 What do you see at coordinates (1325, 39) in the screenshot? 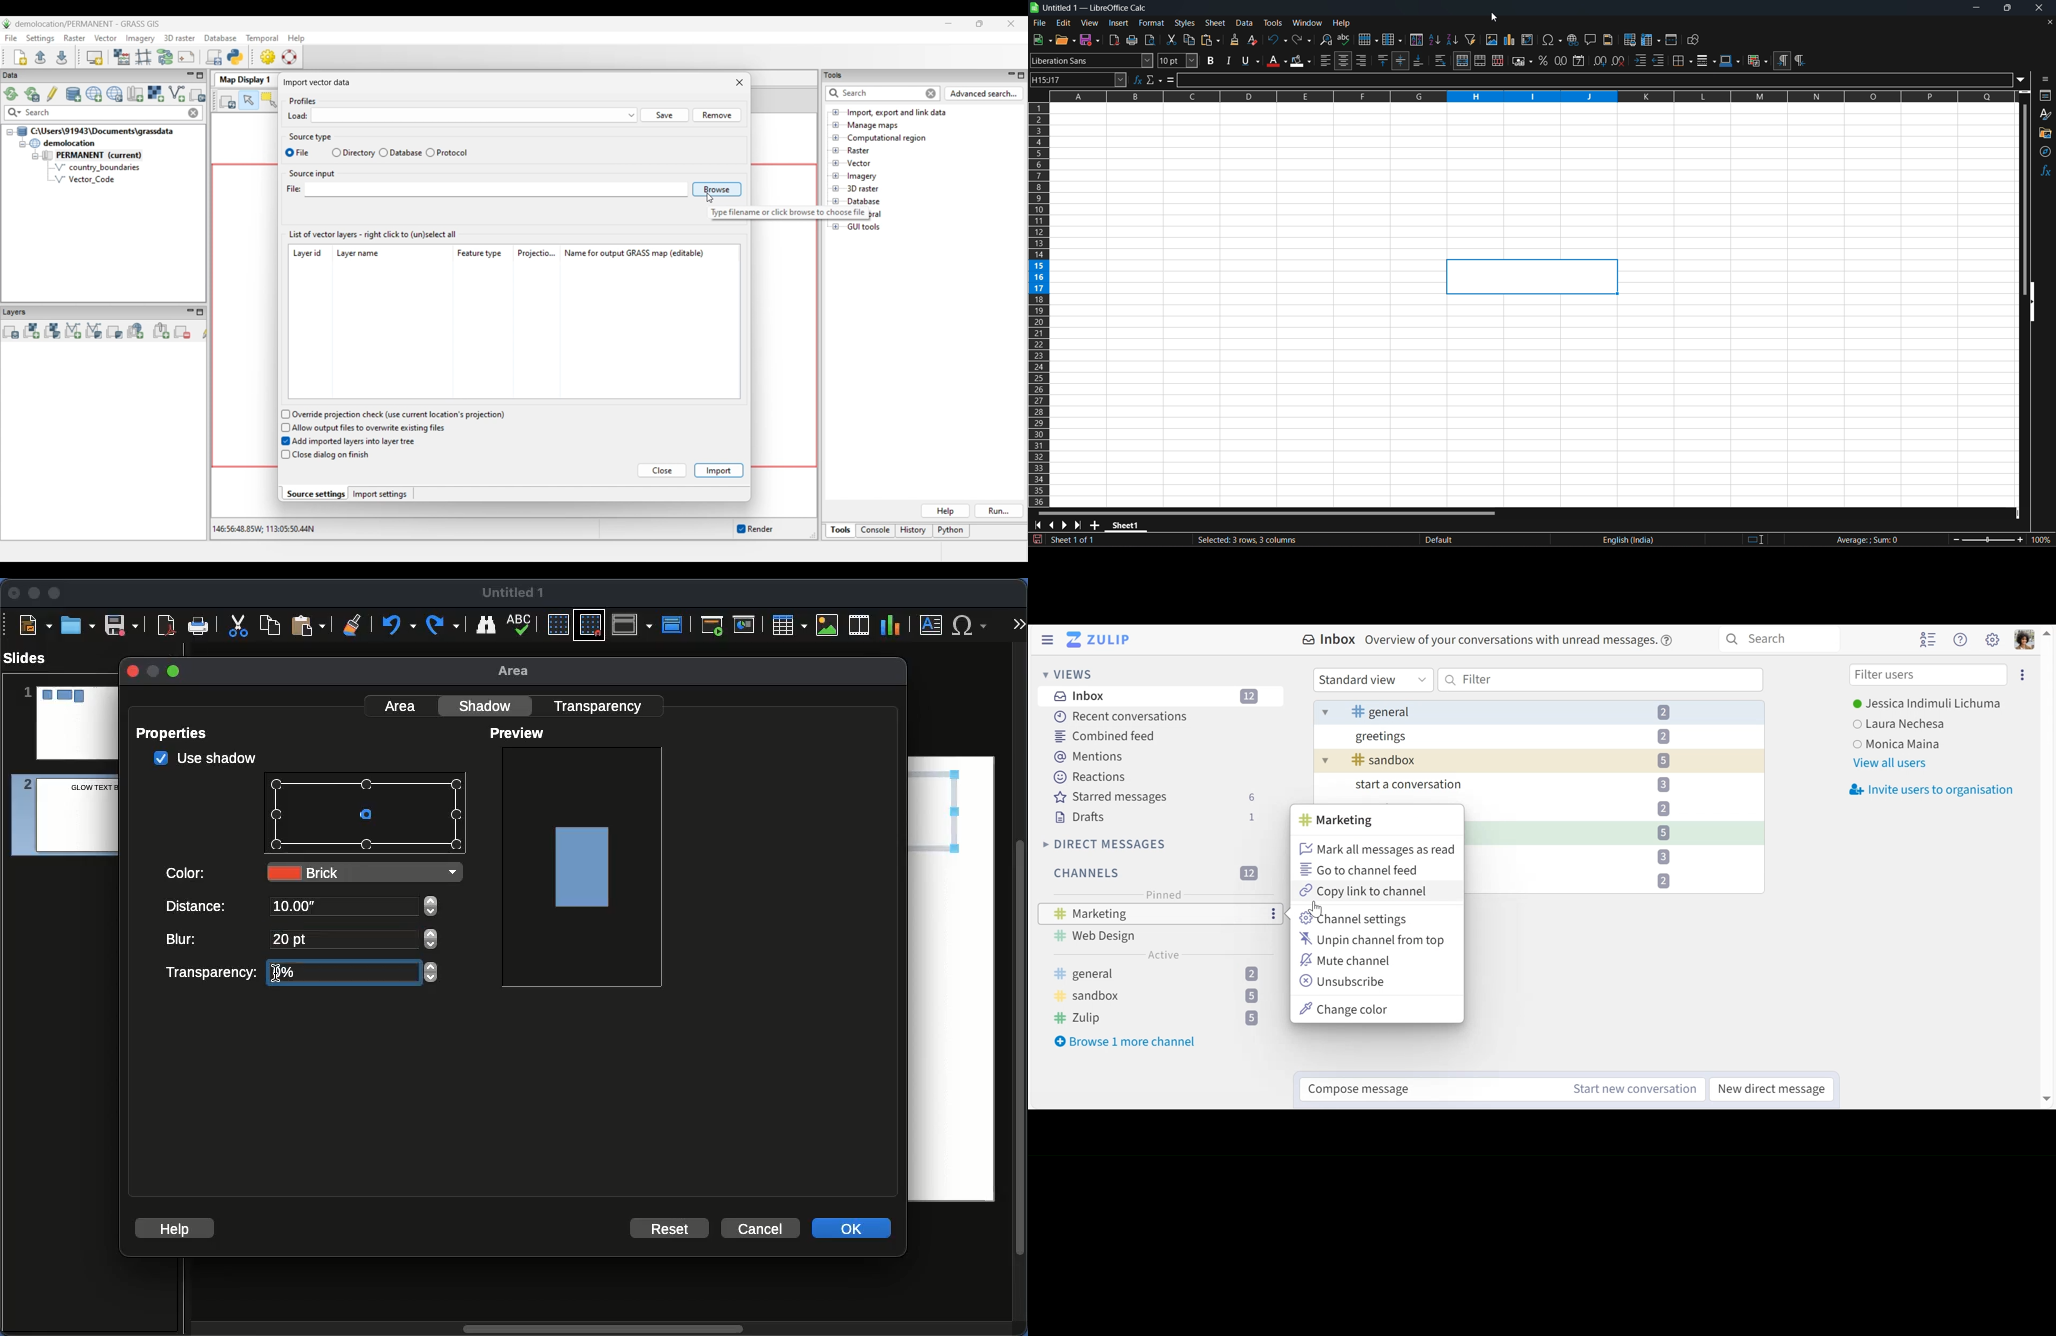
I see `find and replace` at bounding box center [1325, 39].